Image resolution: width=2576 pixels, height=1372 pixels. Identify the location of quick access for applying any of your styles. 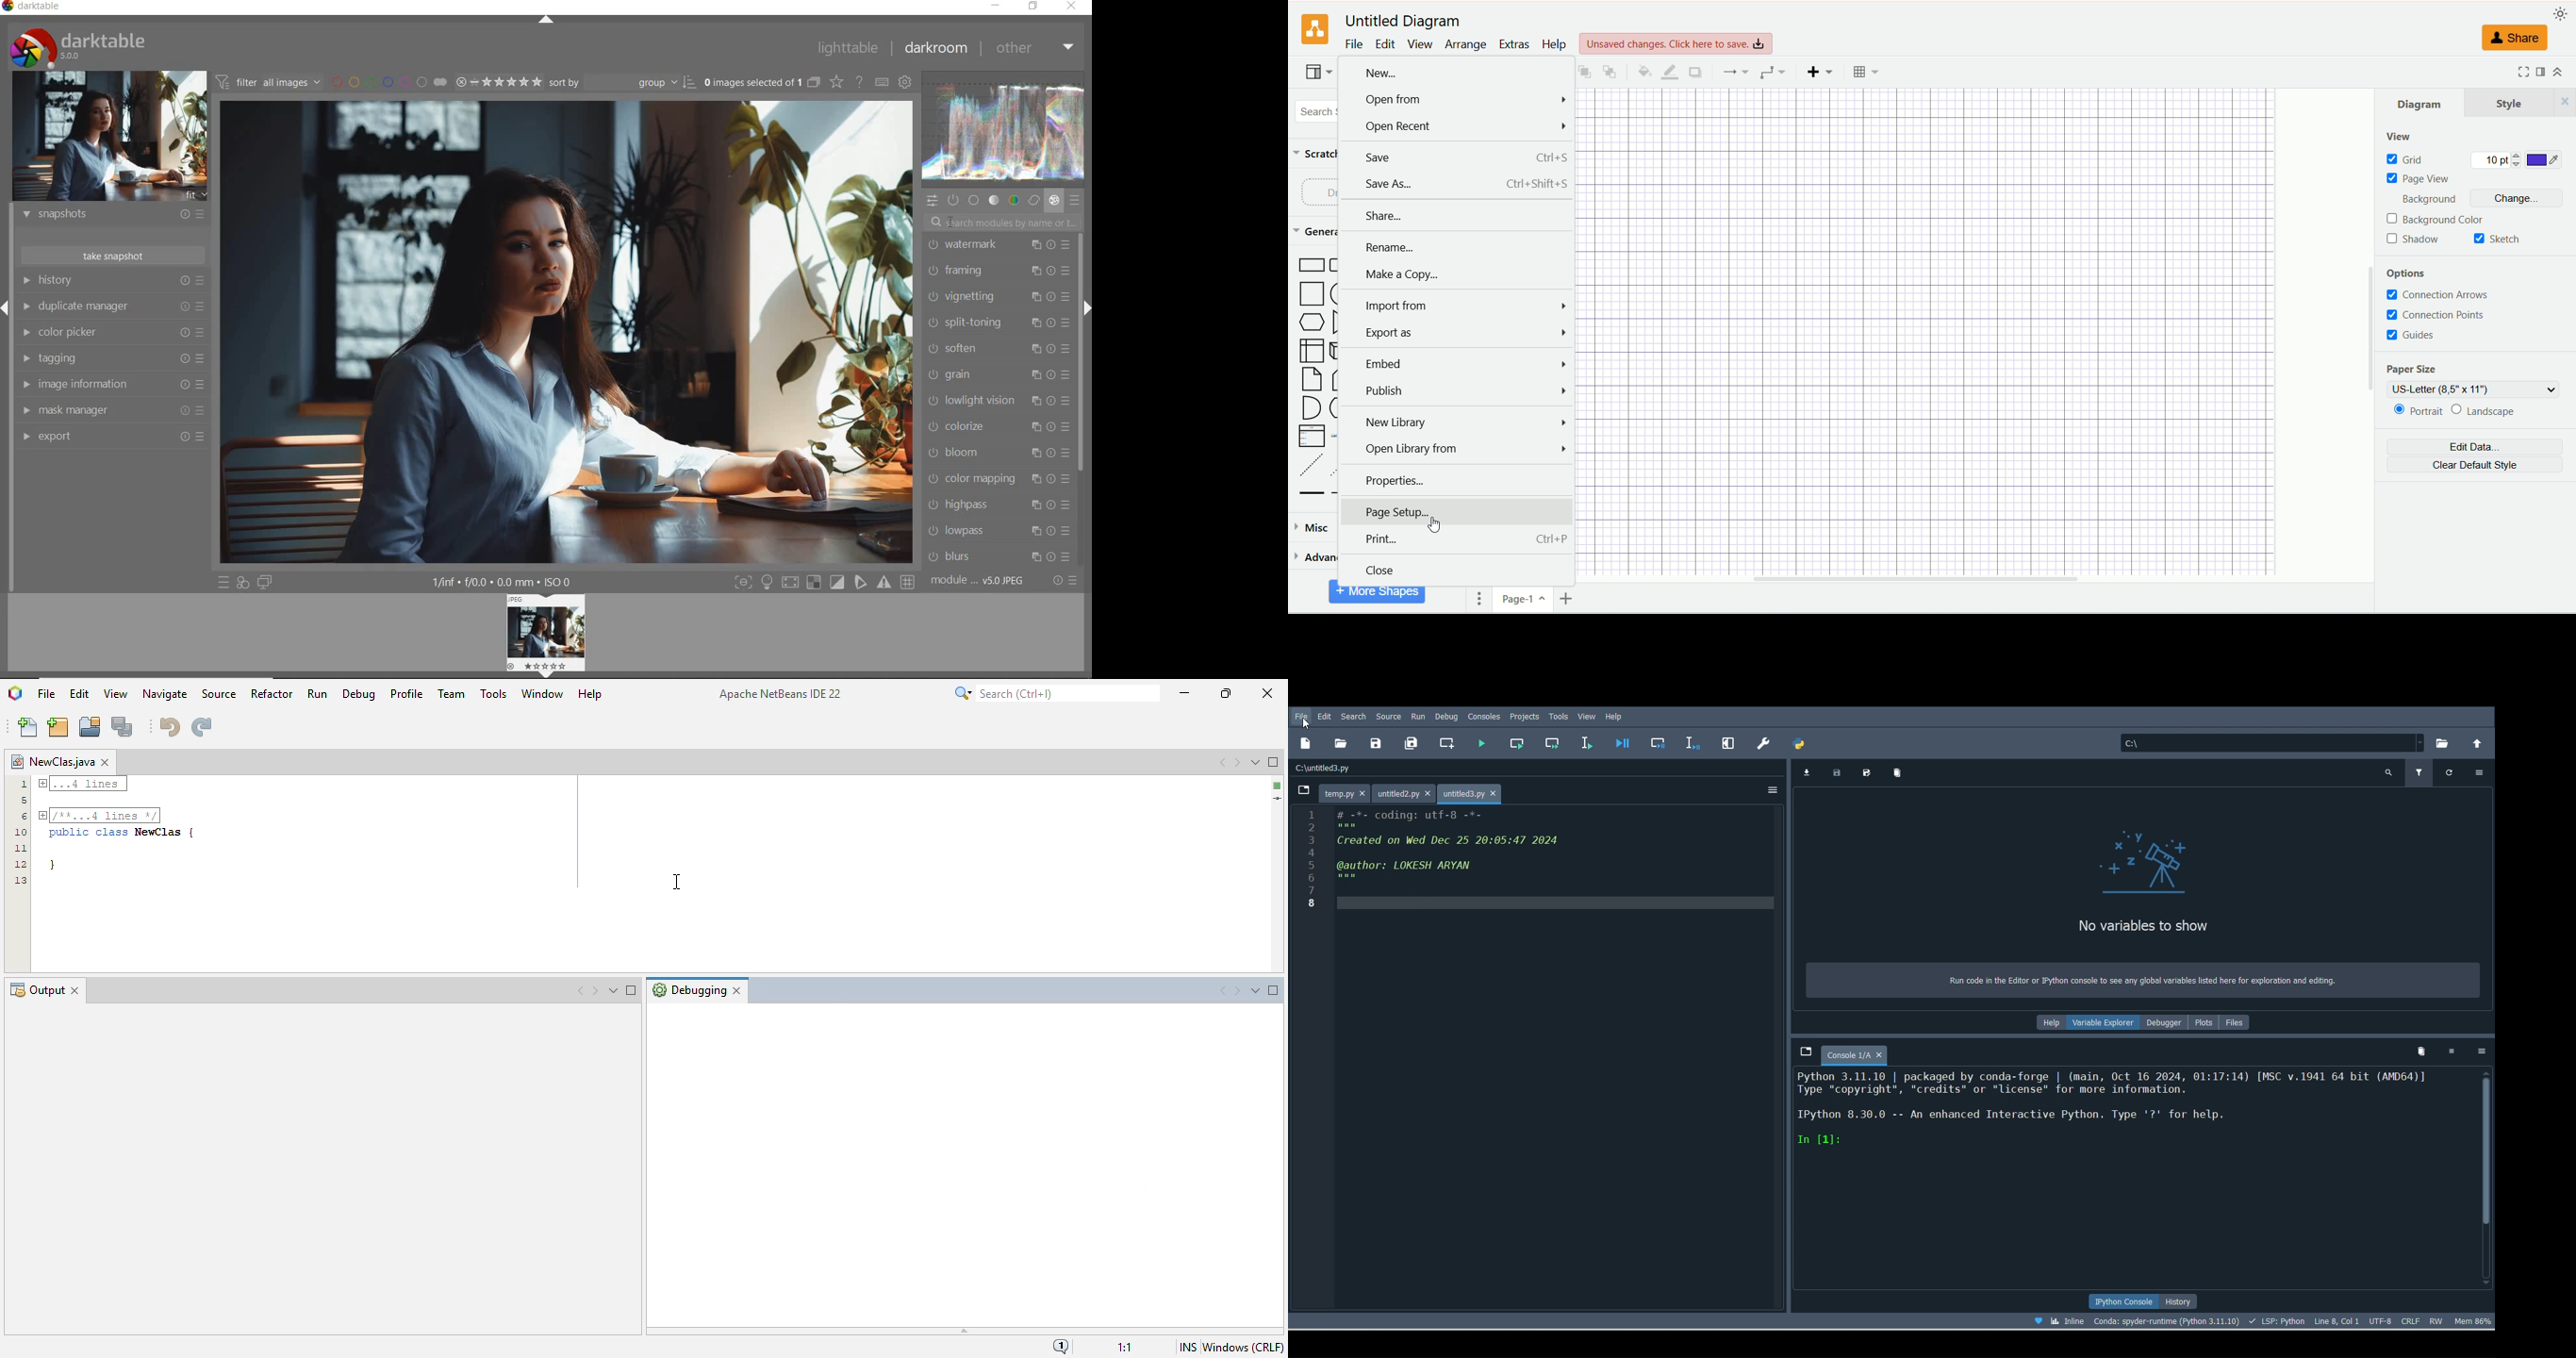
(242, 583).